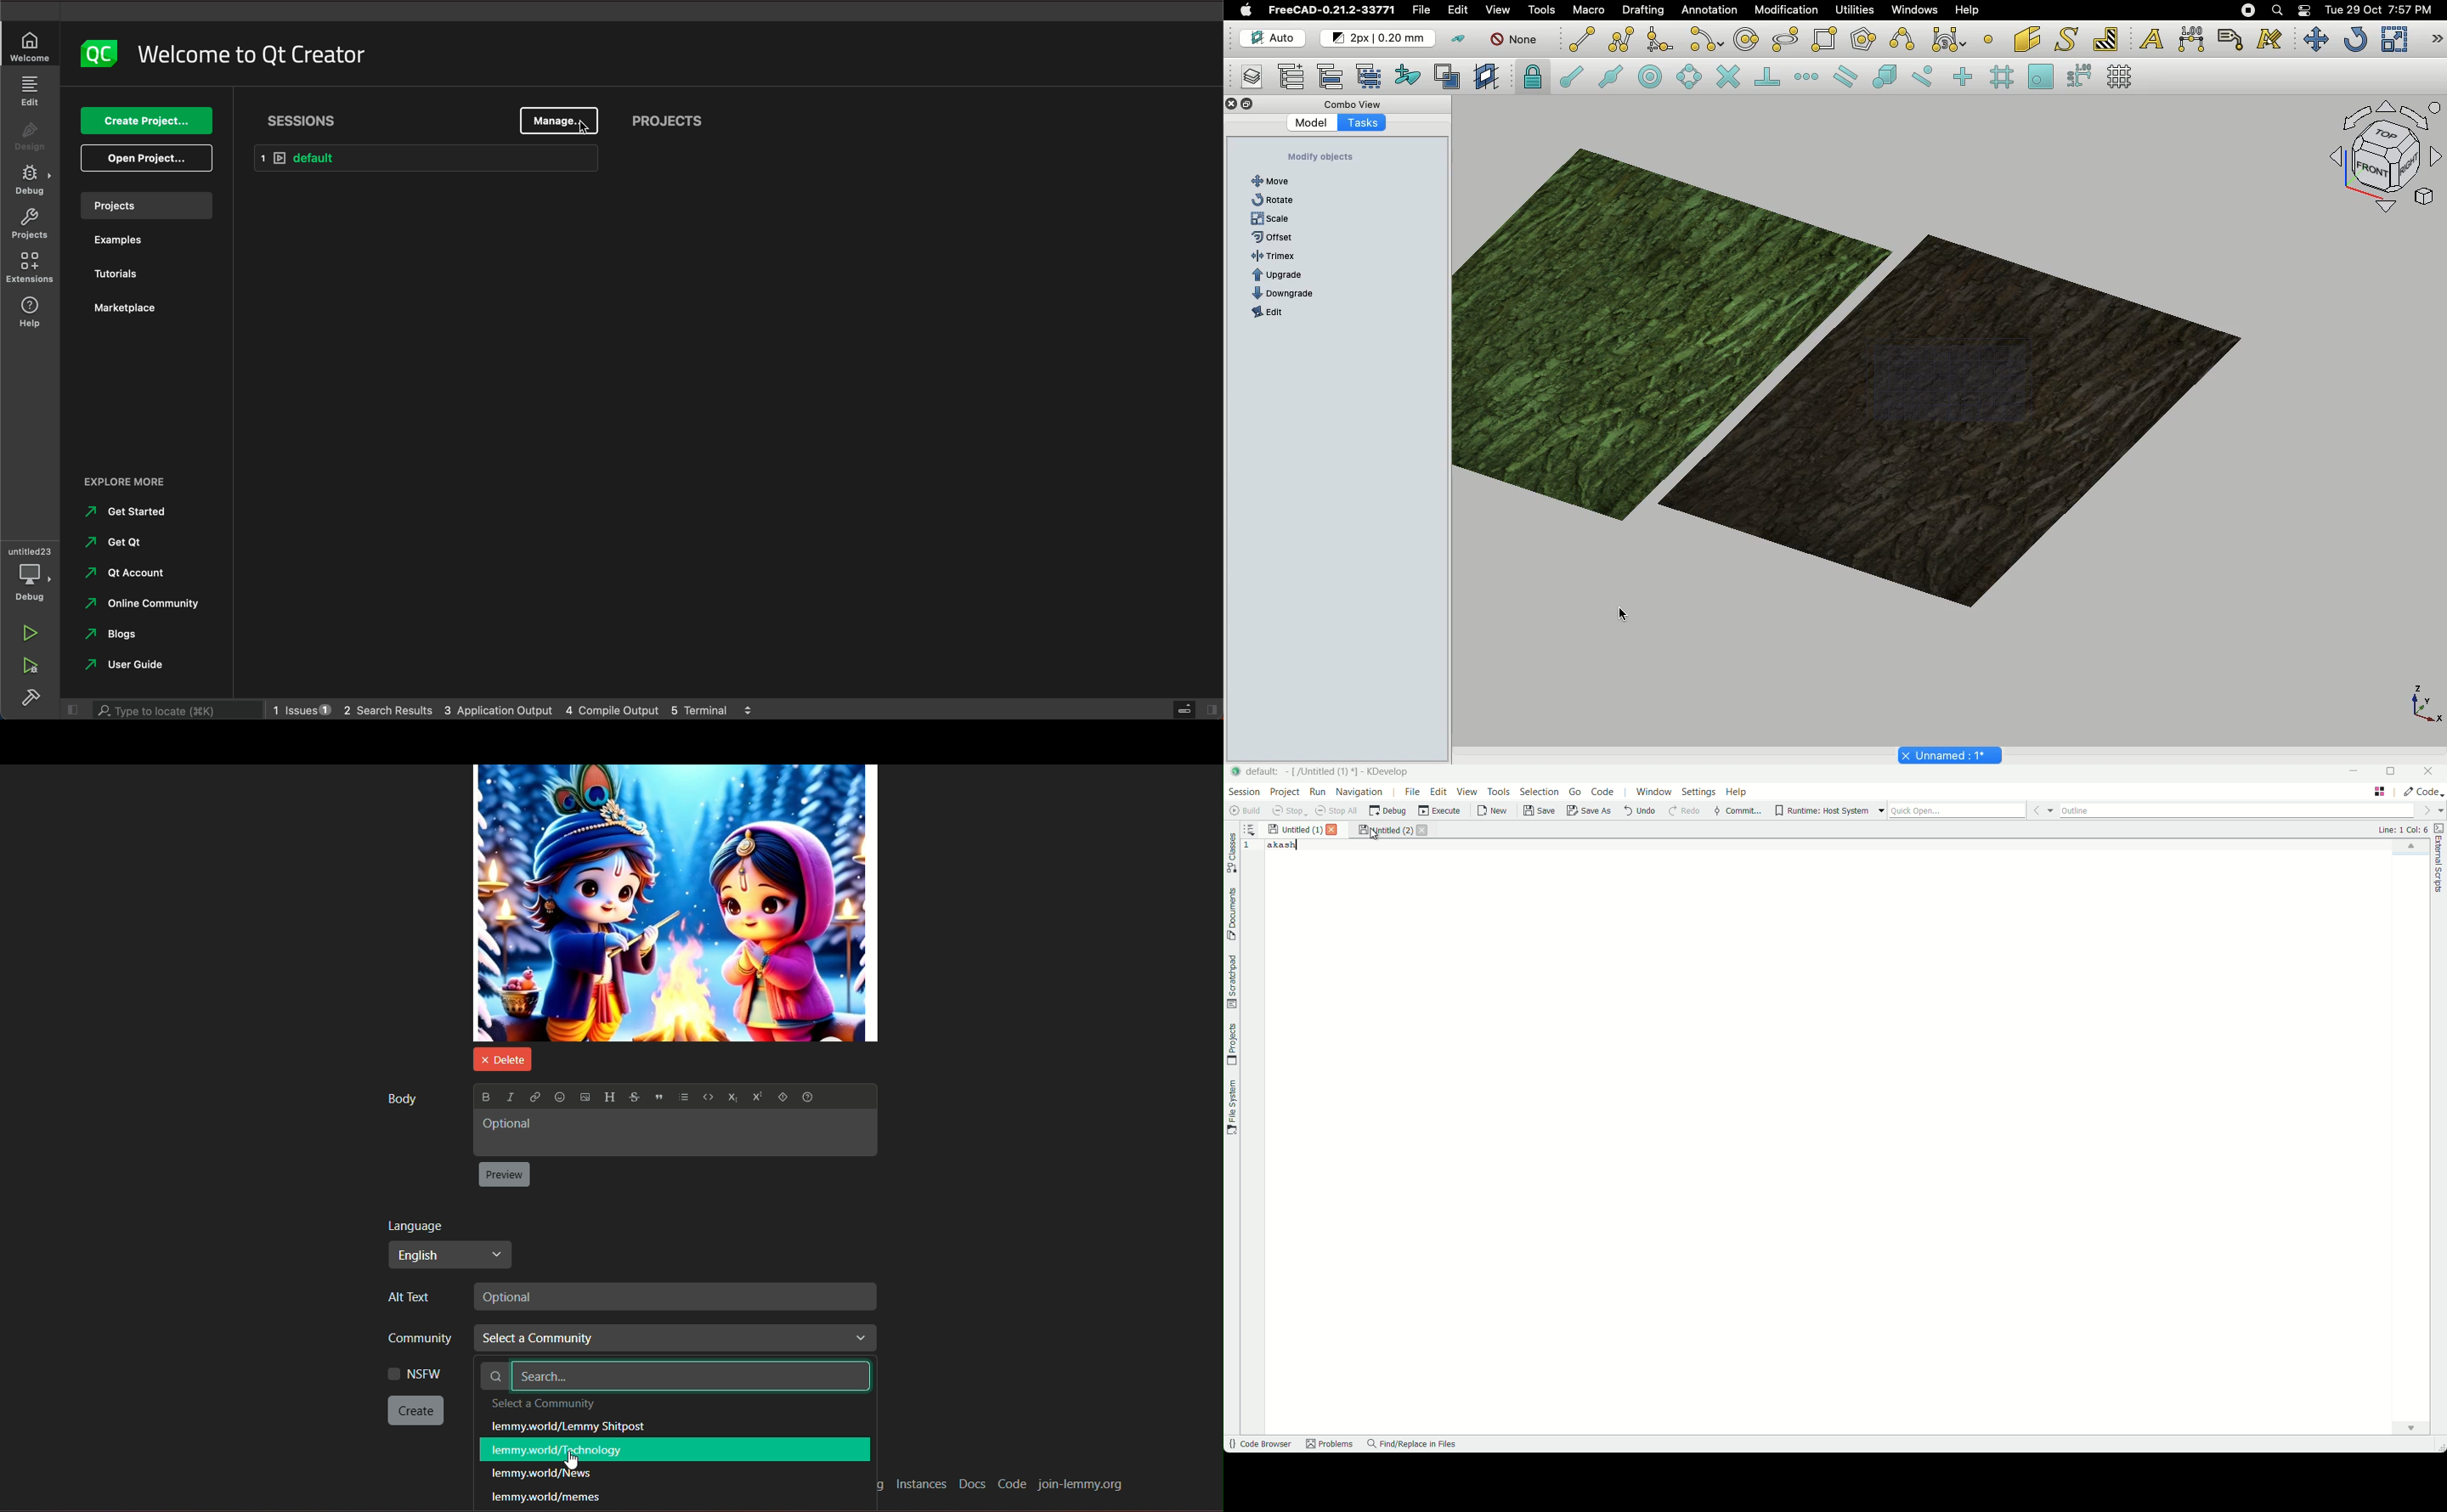 The height and width of the screenshot is (1512, 2464). I want to click on online community, so click(137, 604).